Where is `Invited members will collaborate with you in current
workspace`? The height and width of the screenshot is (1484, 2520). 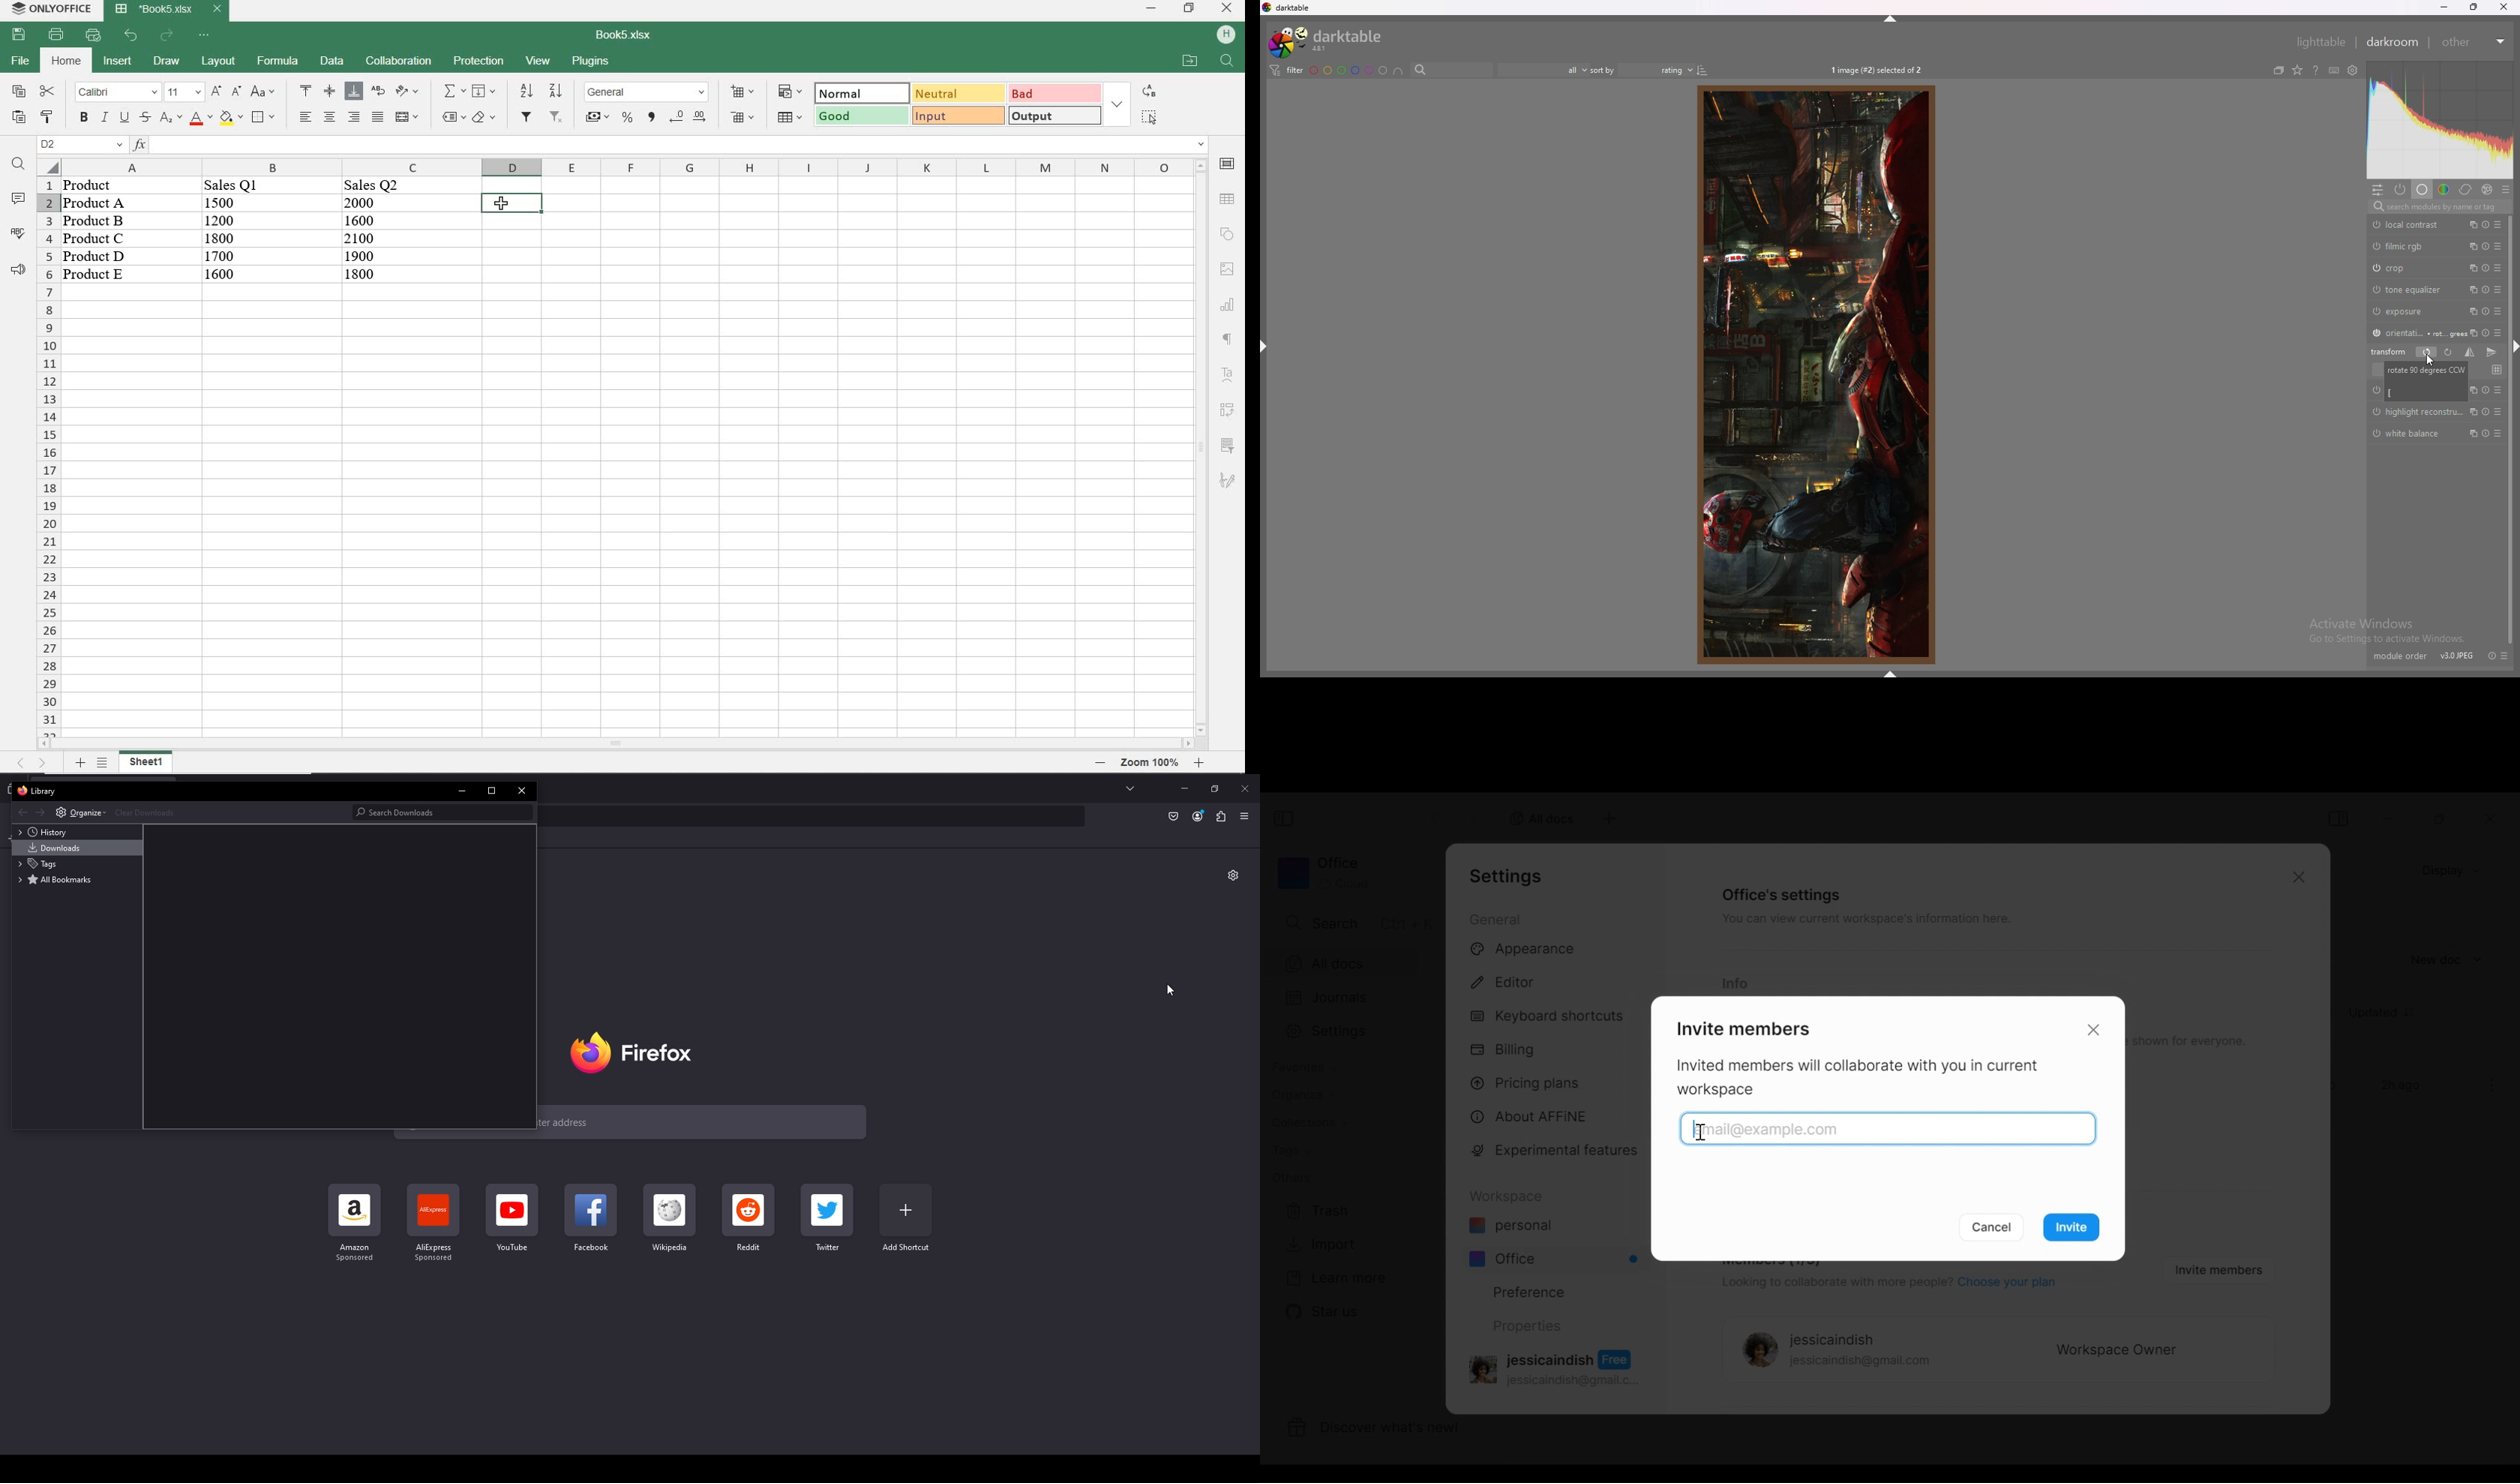 Invited members will collaborate with you in current
workspace is located at coordinates (1865, 1079).